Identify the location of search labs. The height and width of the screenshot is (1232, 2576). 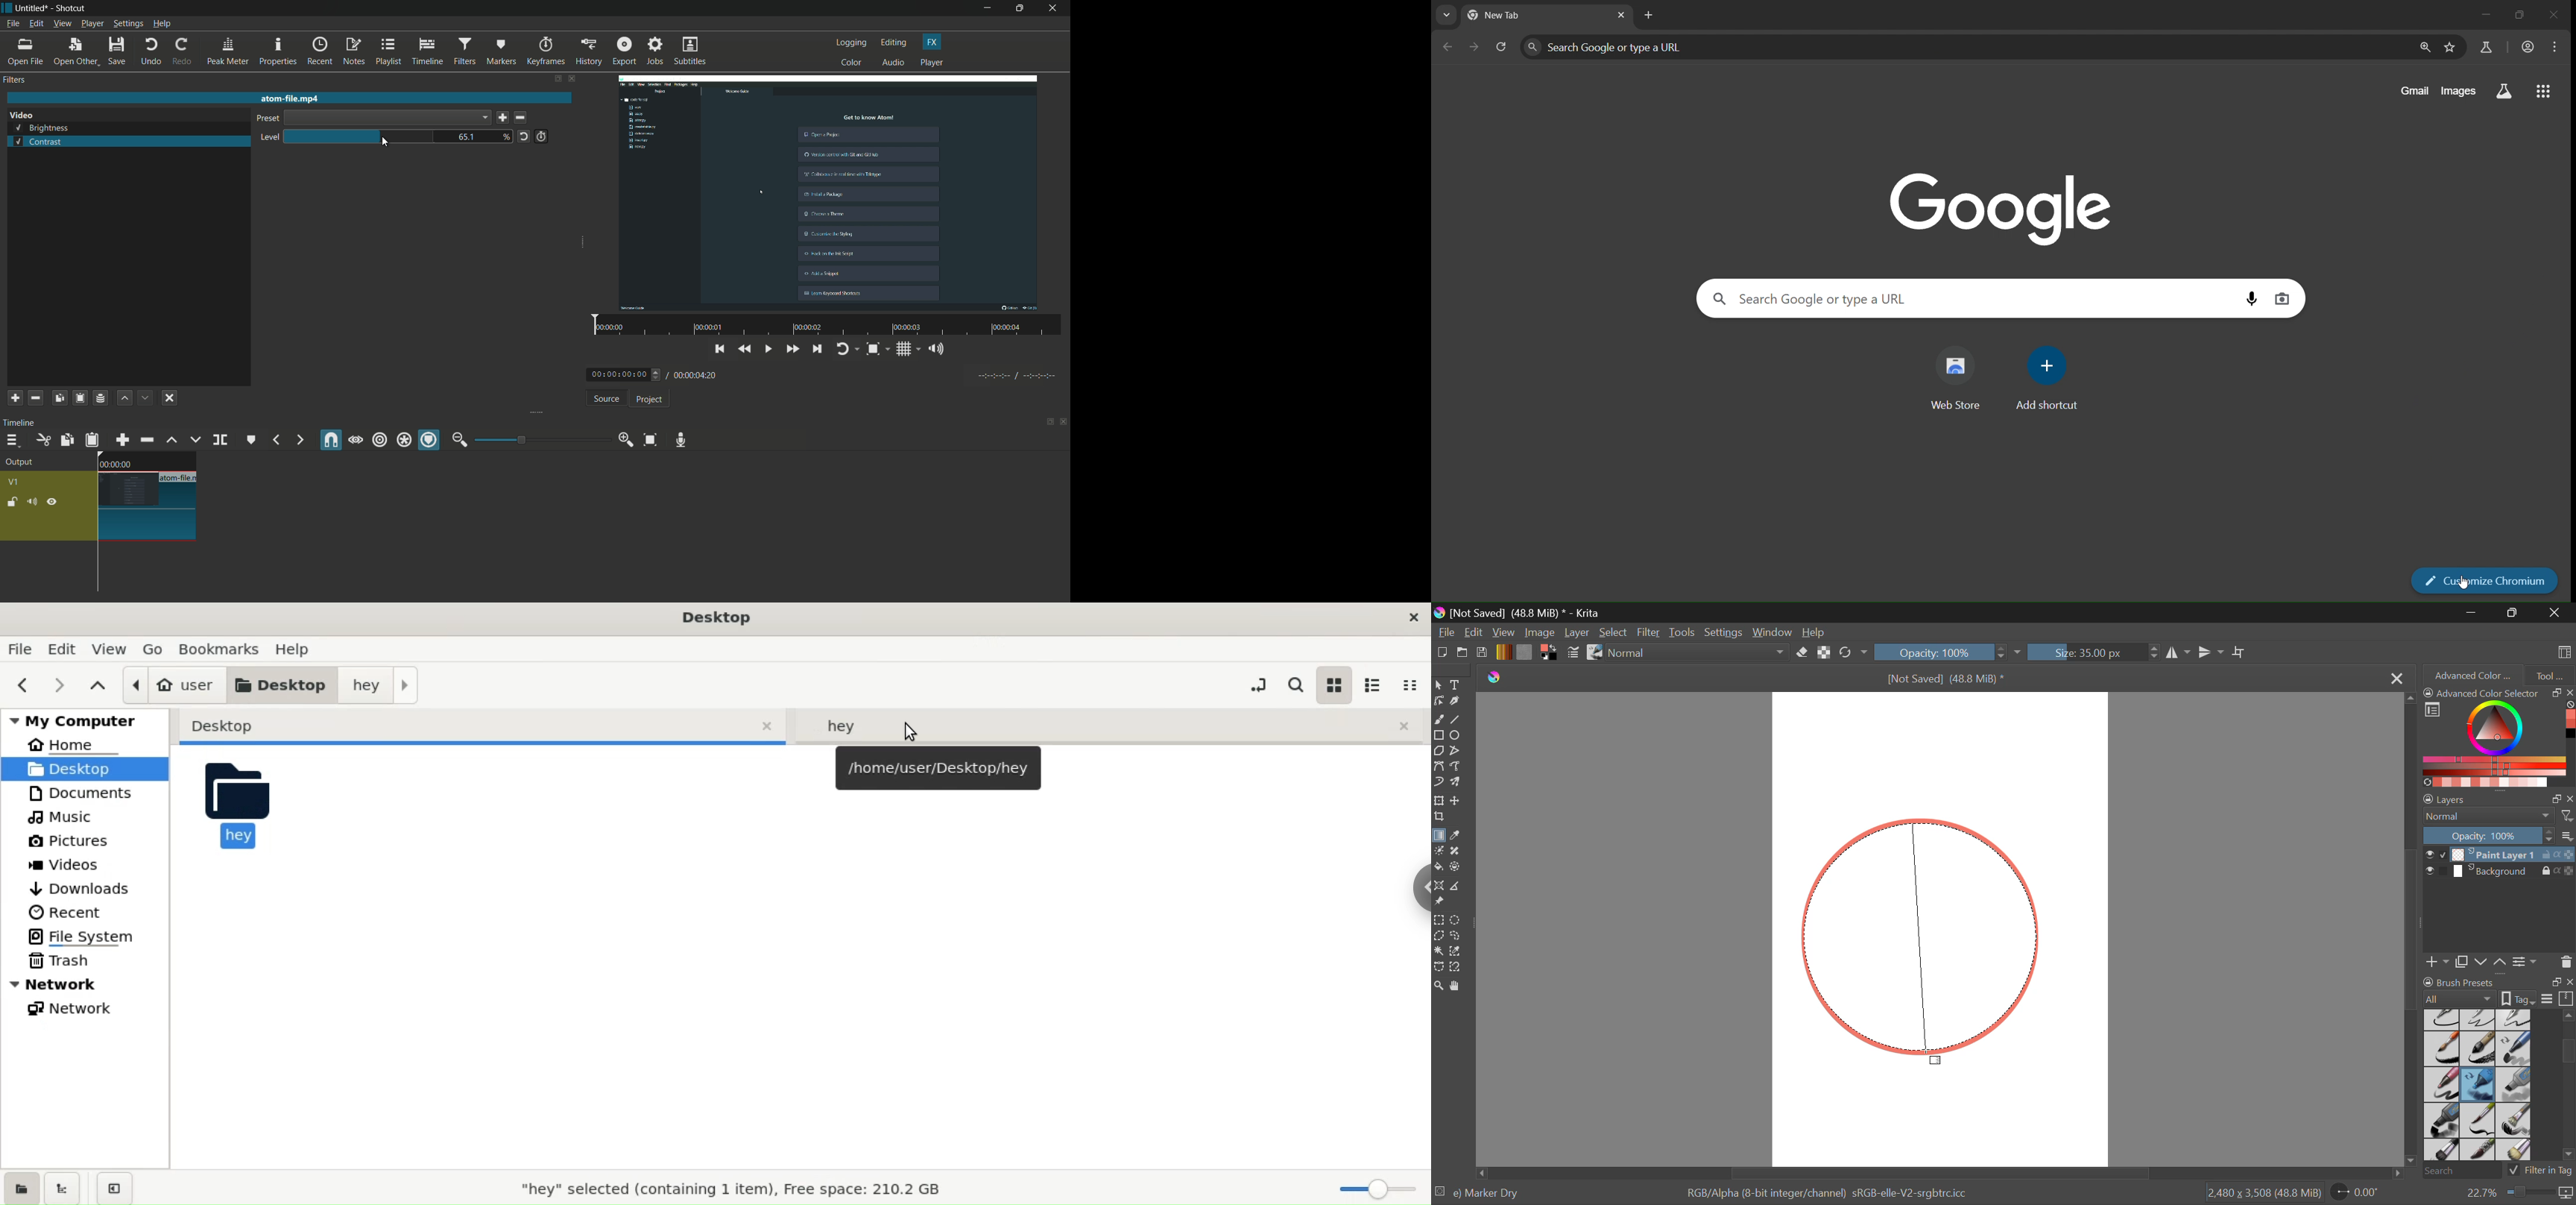
(2503, 92).